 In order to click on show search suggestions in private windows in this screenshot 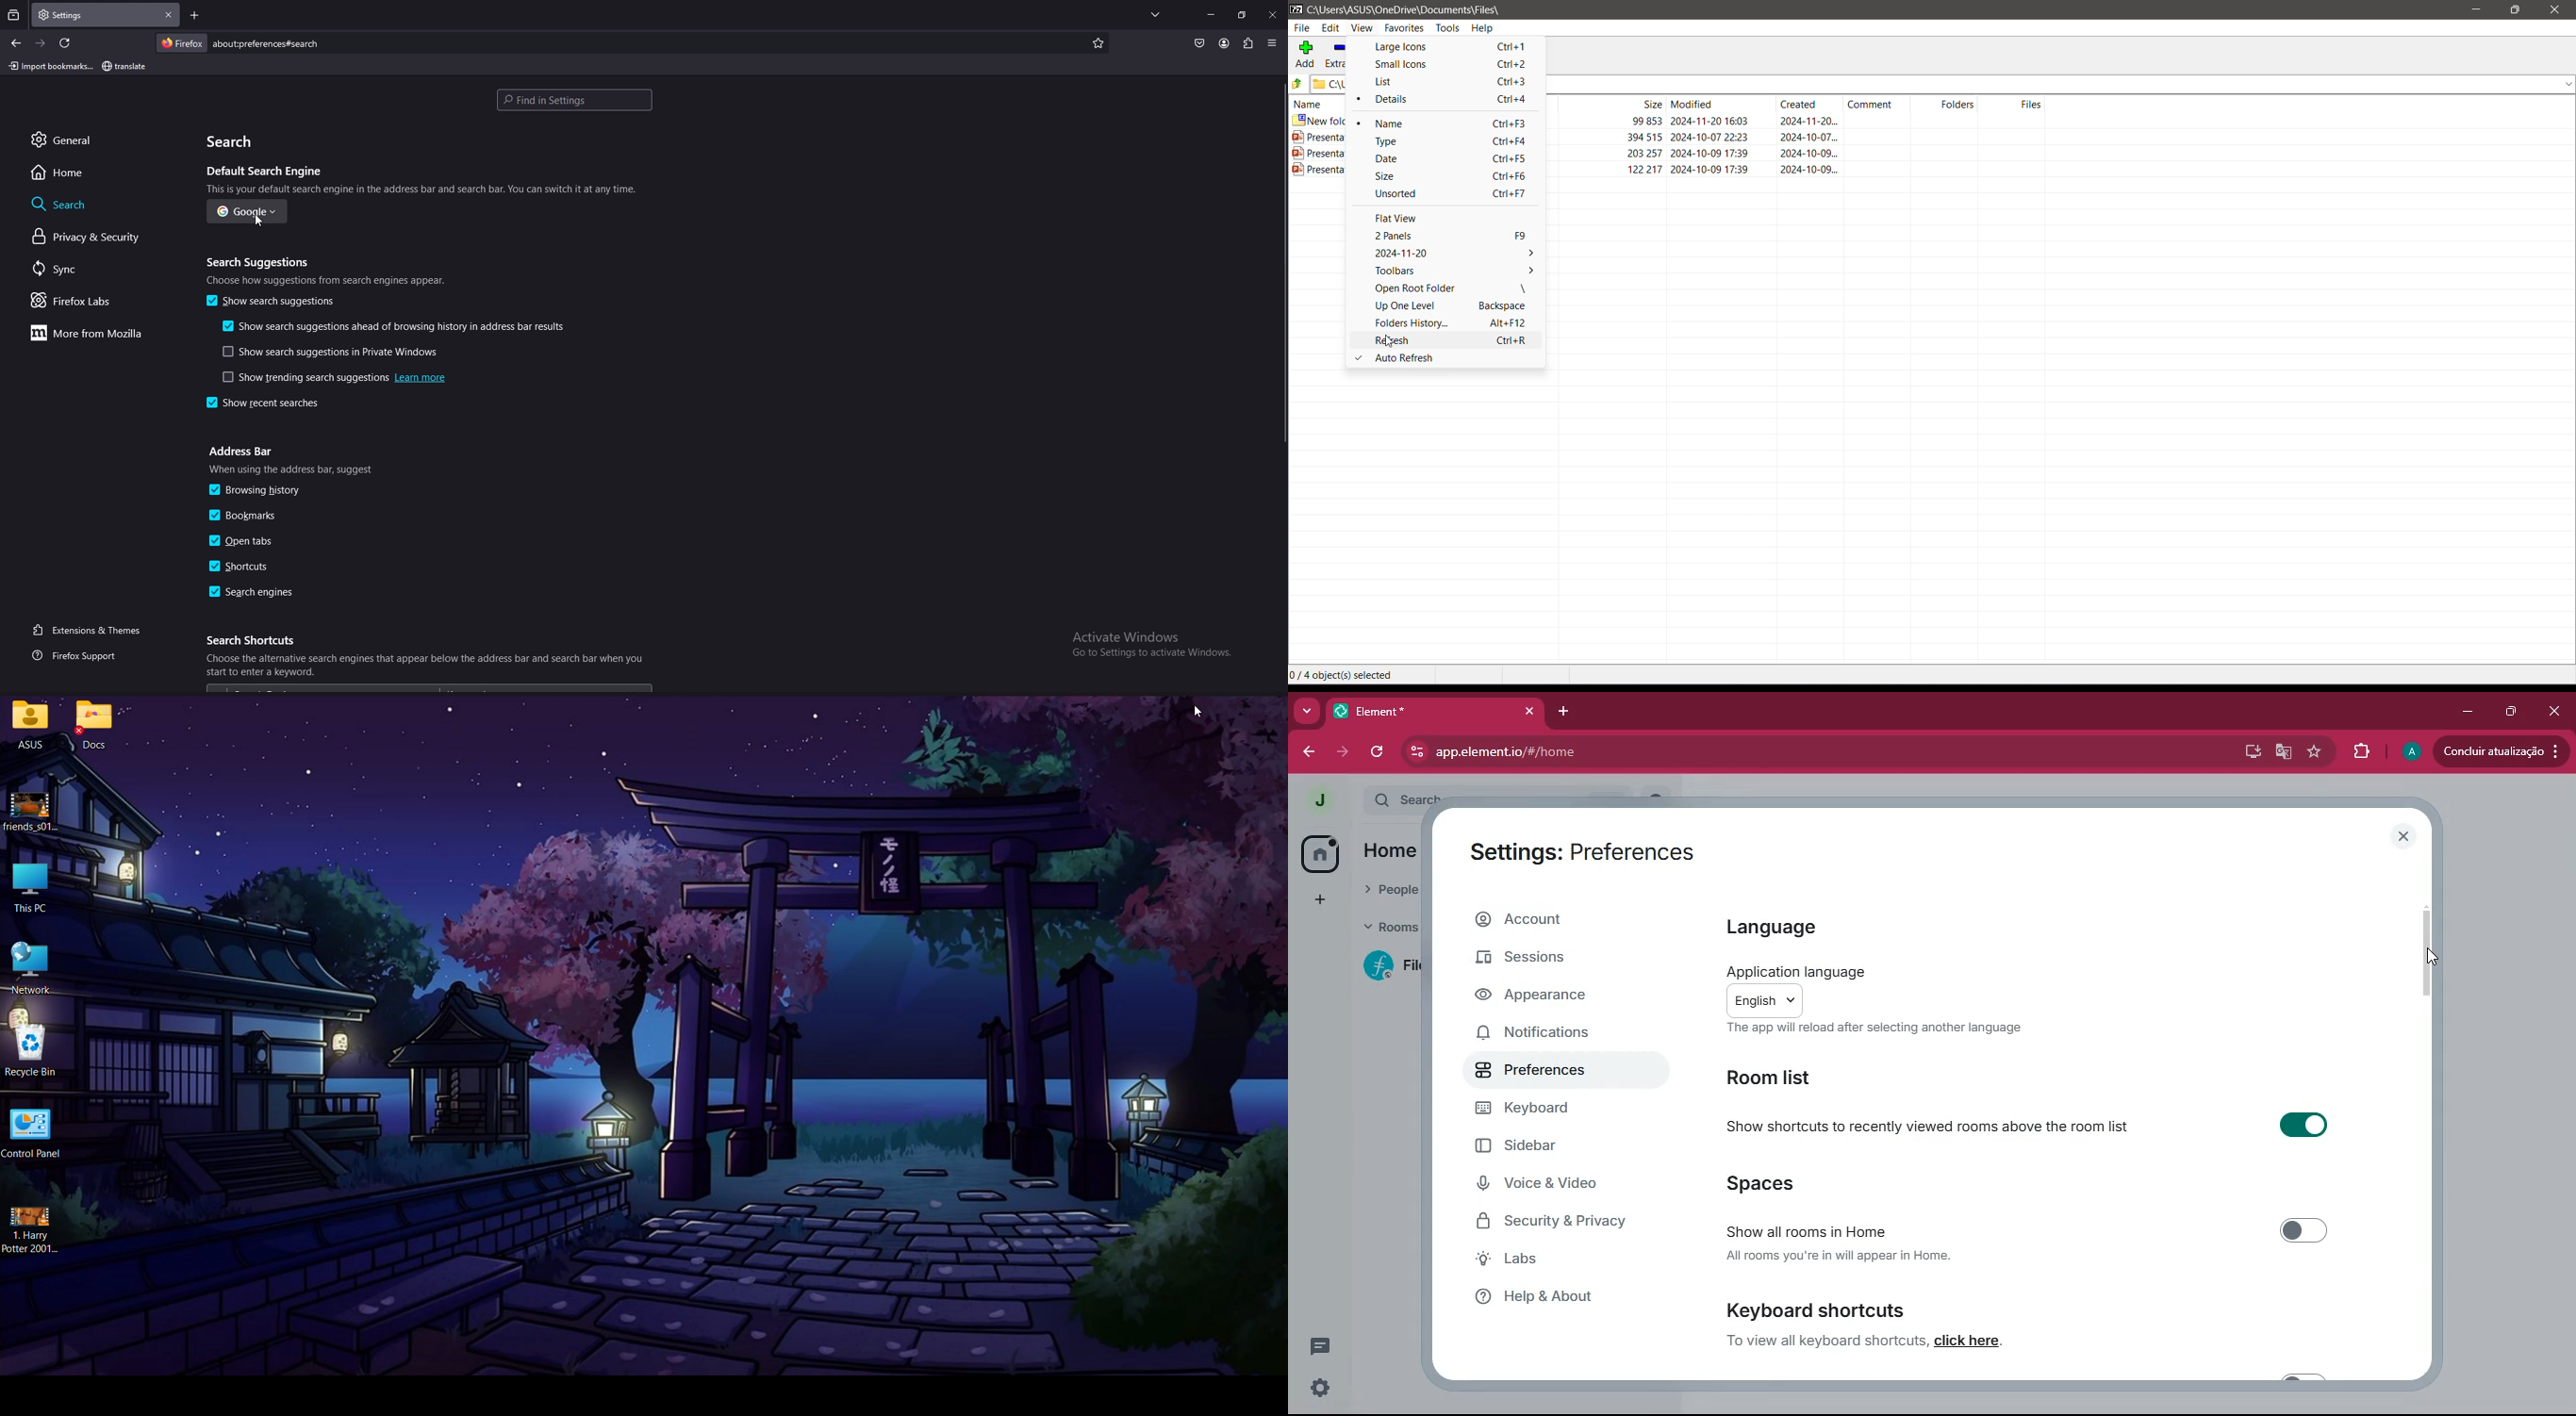, I will do `click(331, 351)`.